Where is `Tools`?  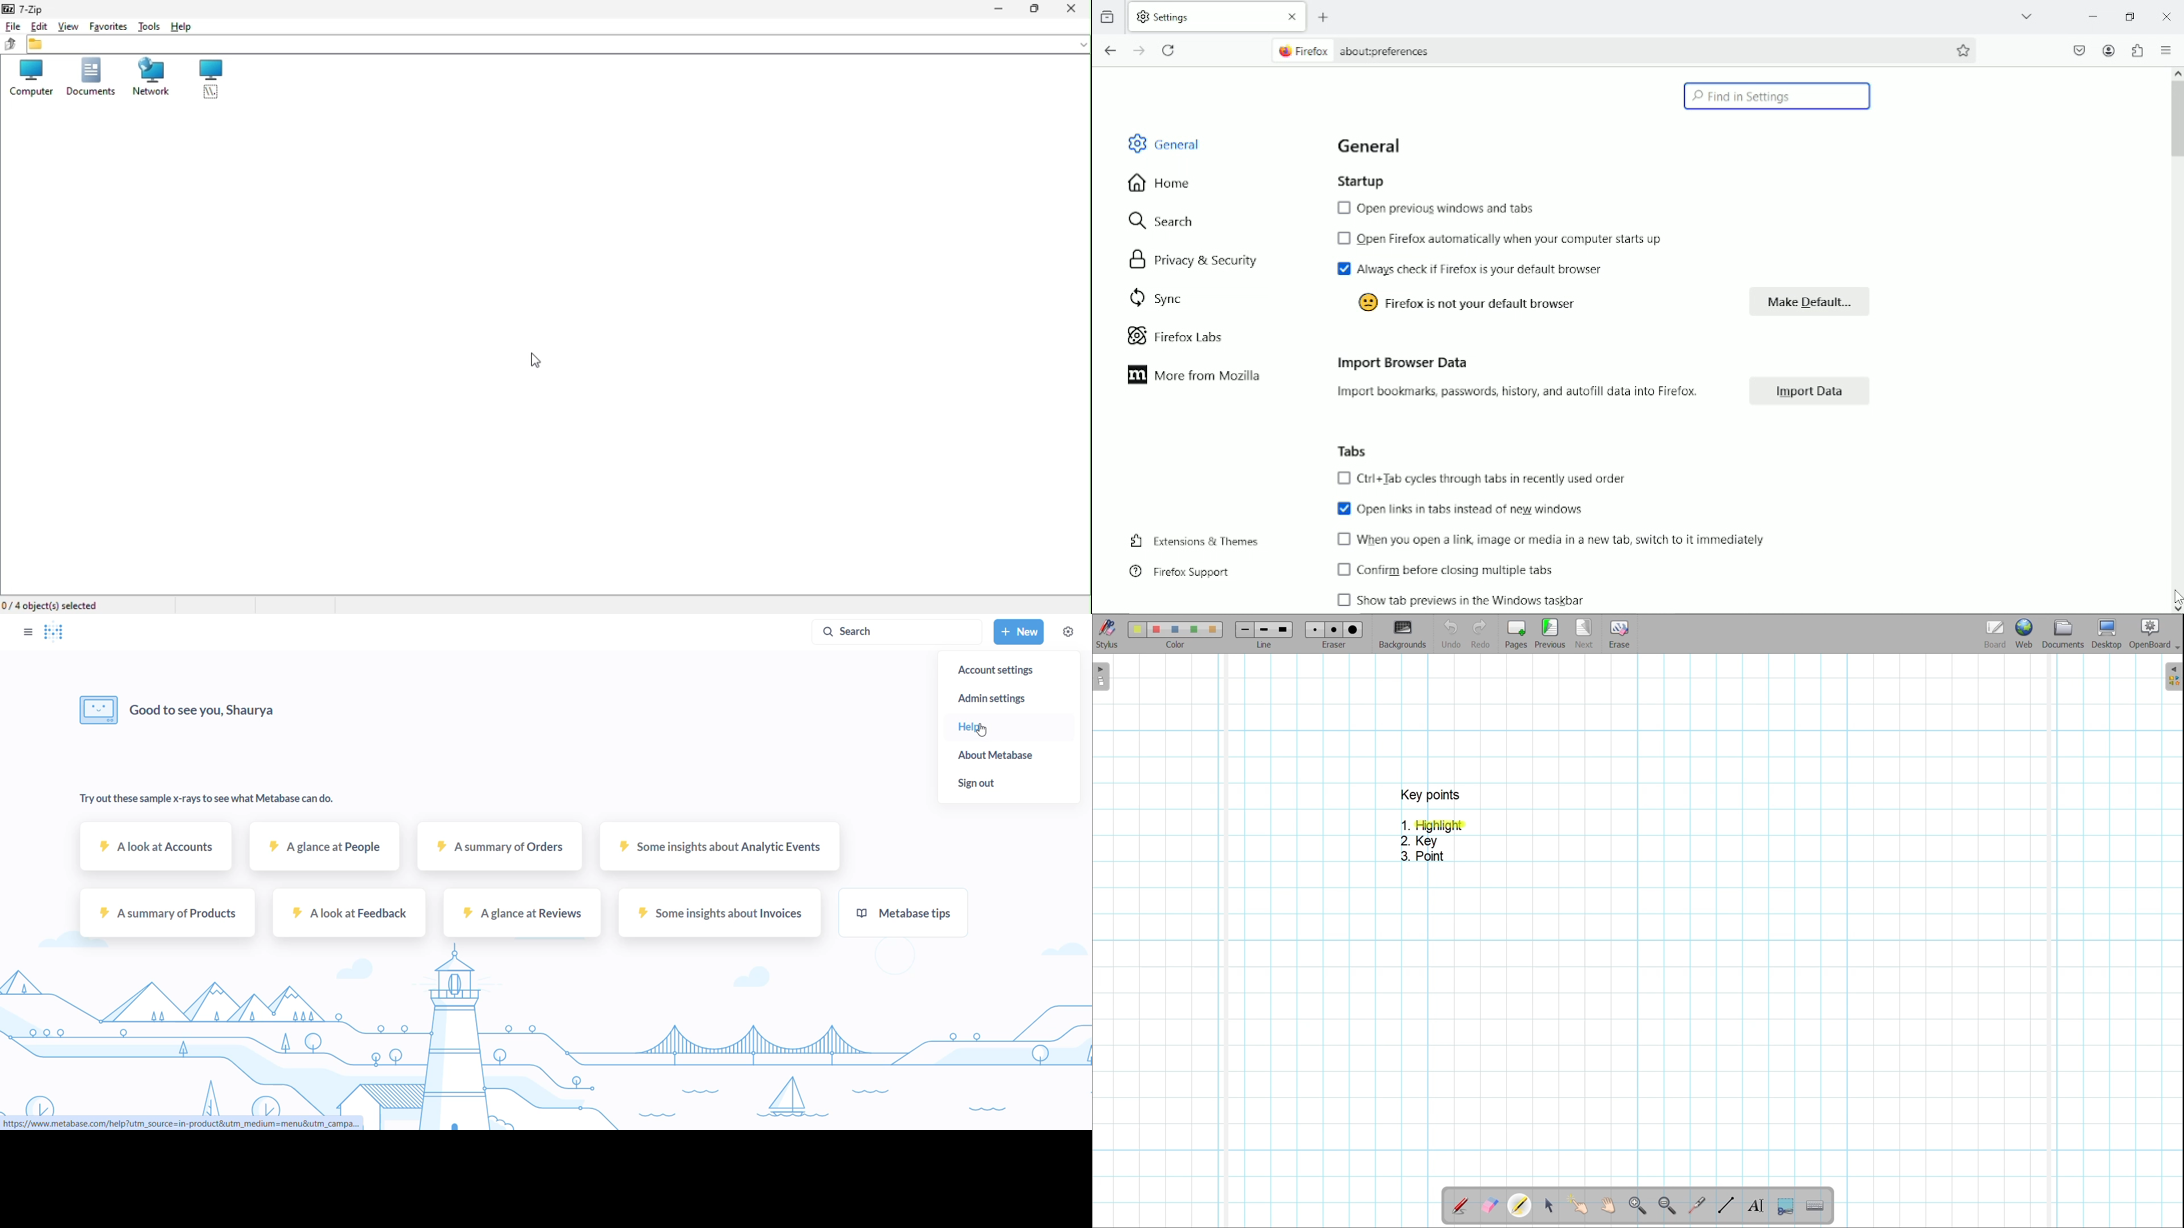
Tools is located at coordinates (148, 25).